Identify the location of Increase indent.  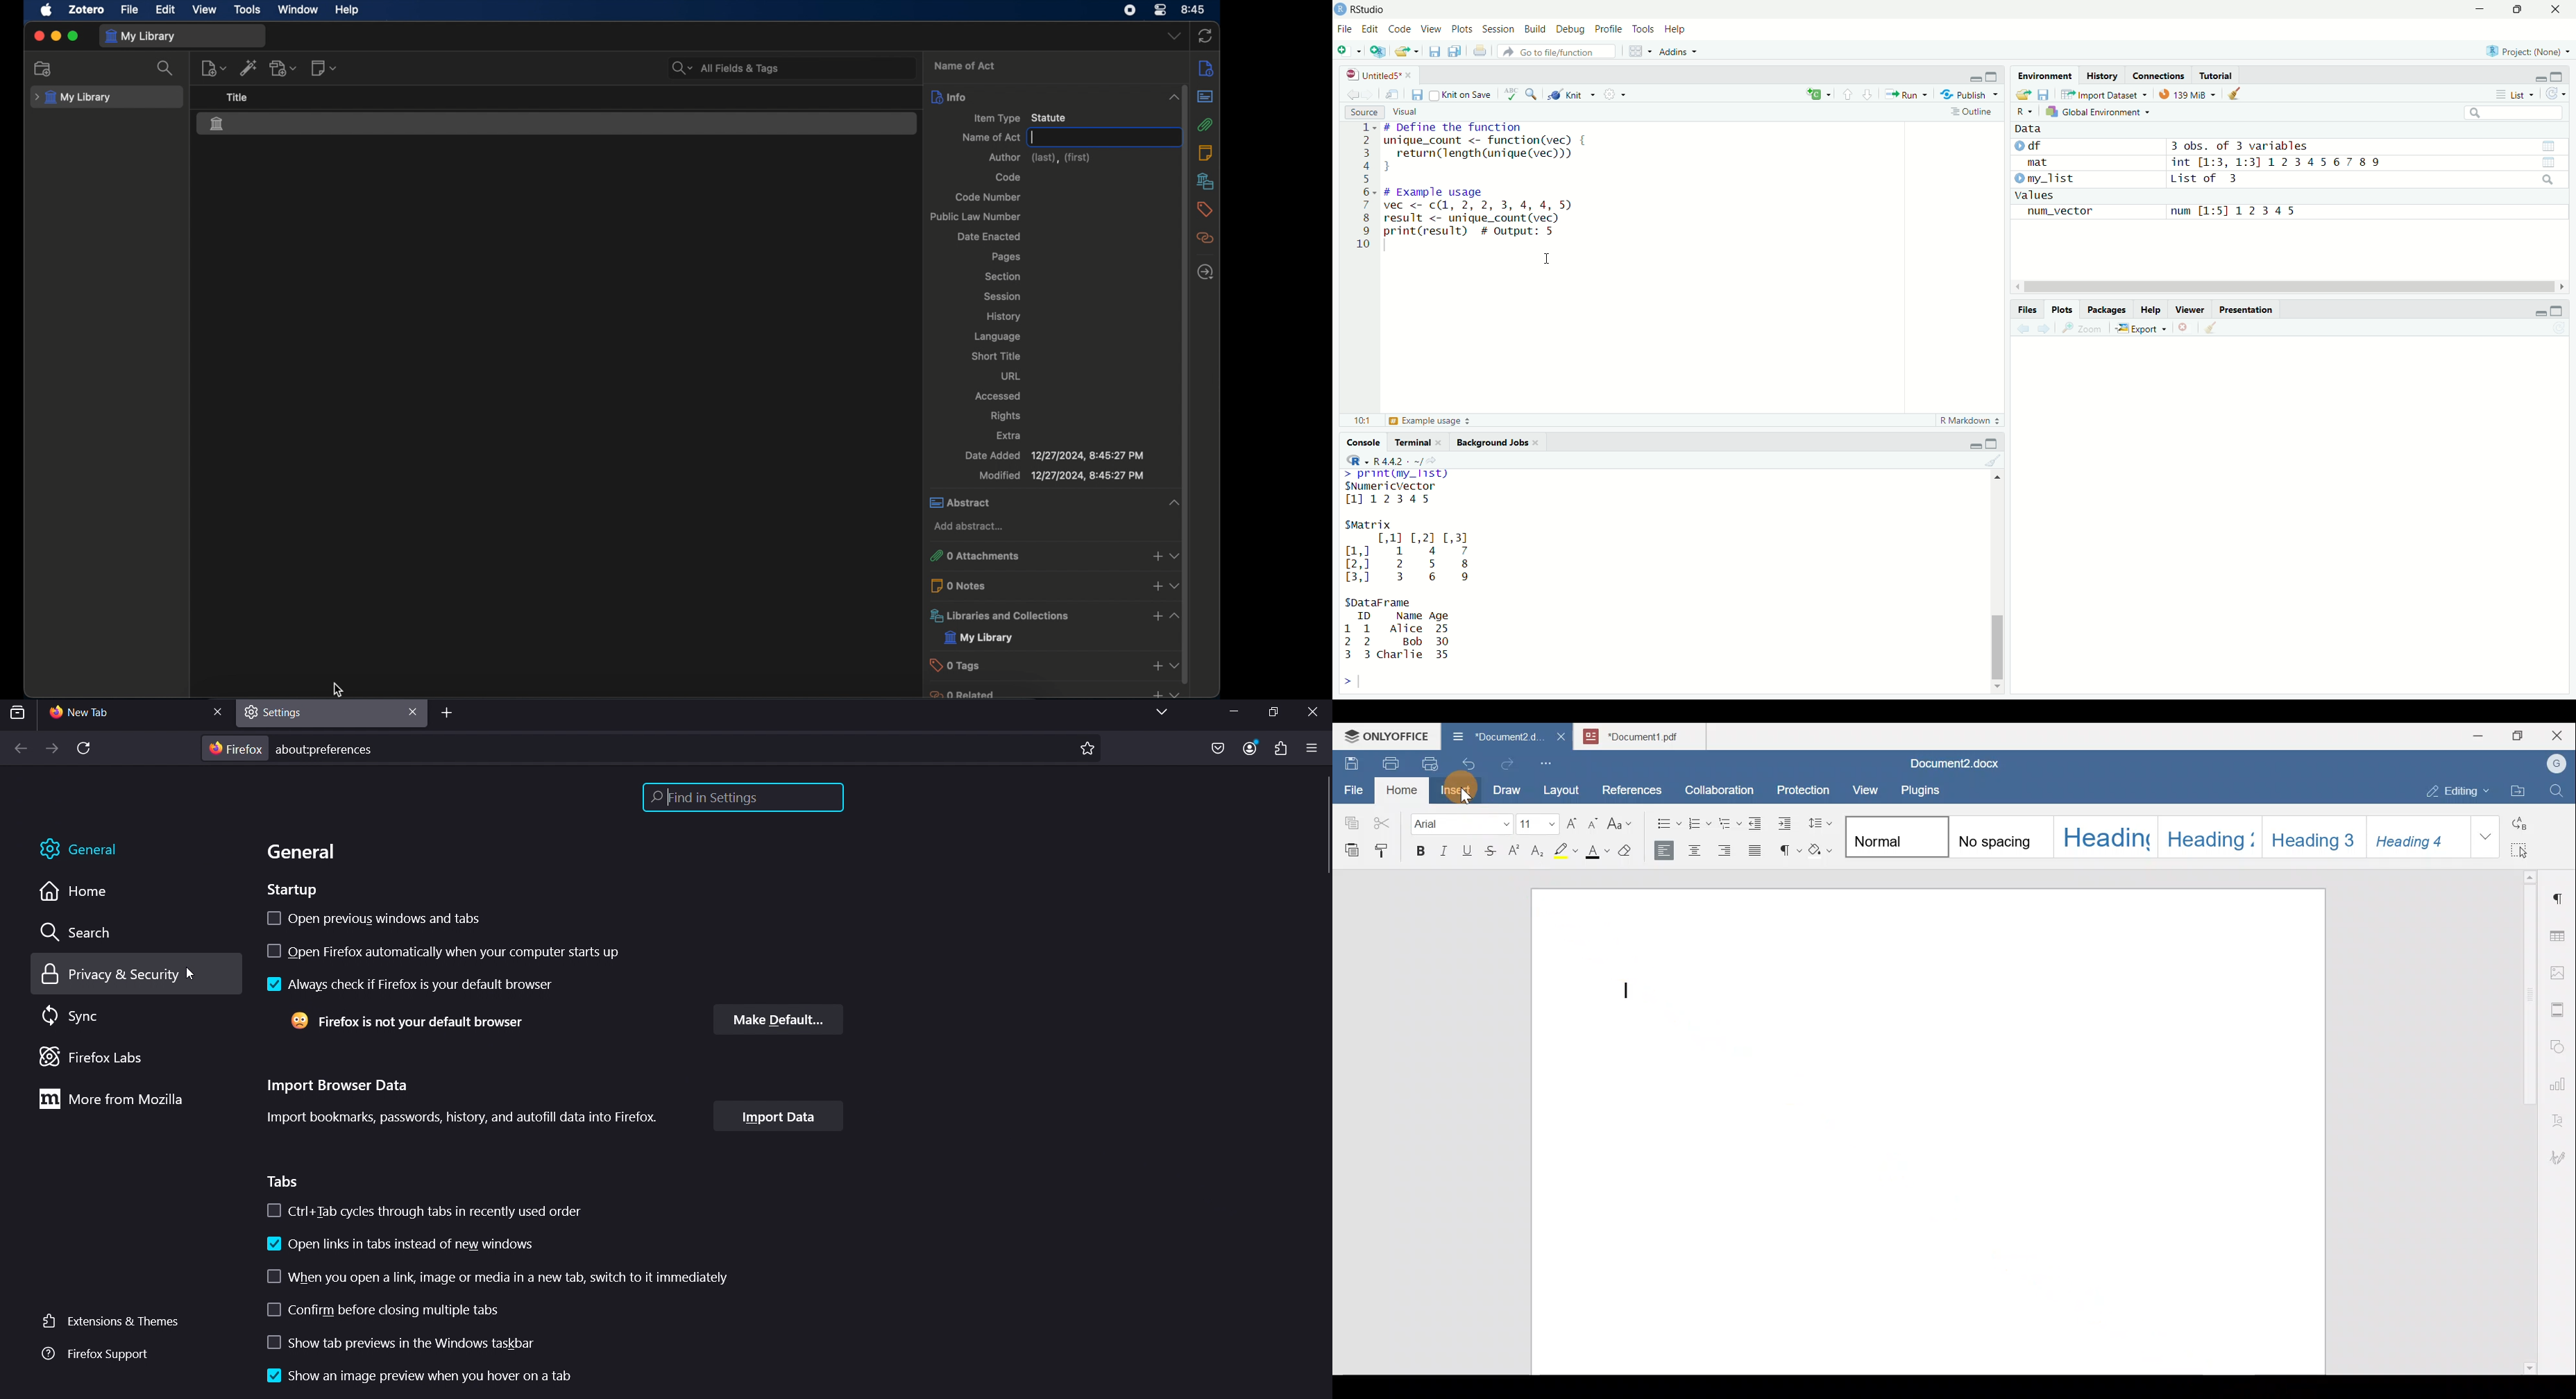
(1786, 823).